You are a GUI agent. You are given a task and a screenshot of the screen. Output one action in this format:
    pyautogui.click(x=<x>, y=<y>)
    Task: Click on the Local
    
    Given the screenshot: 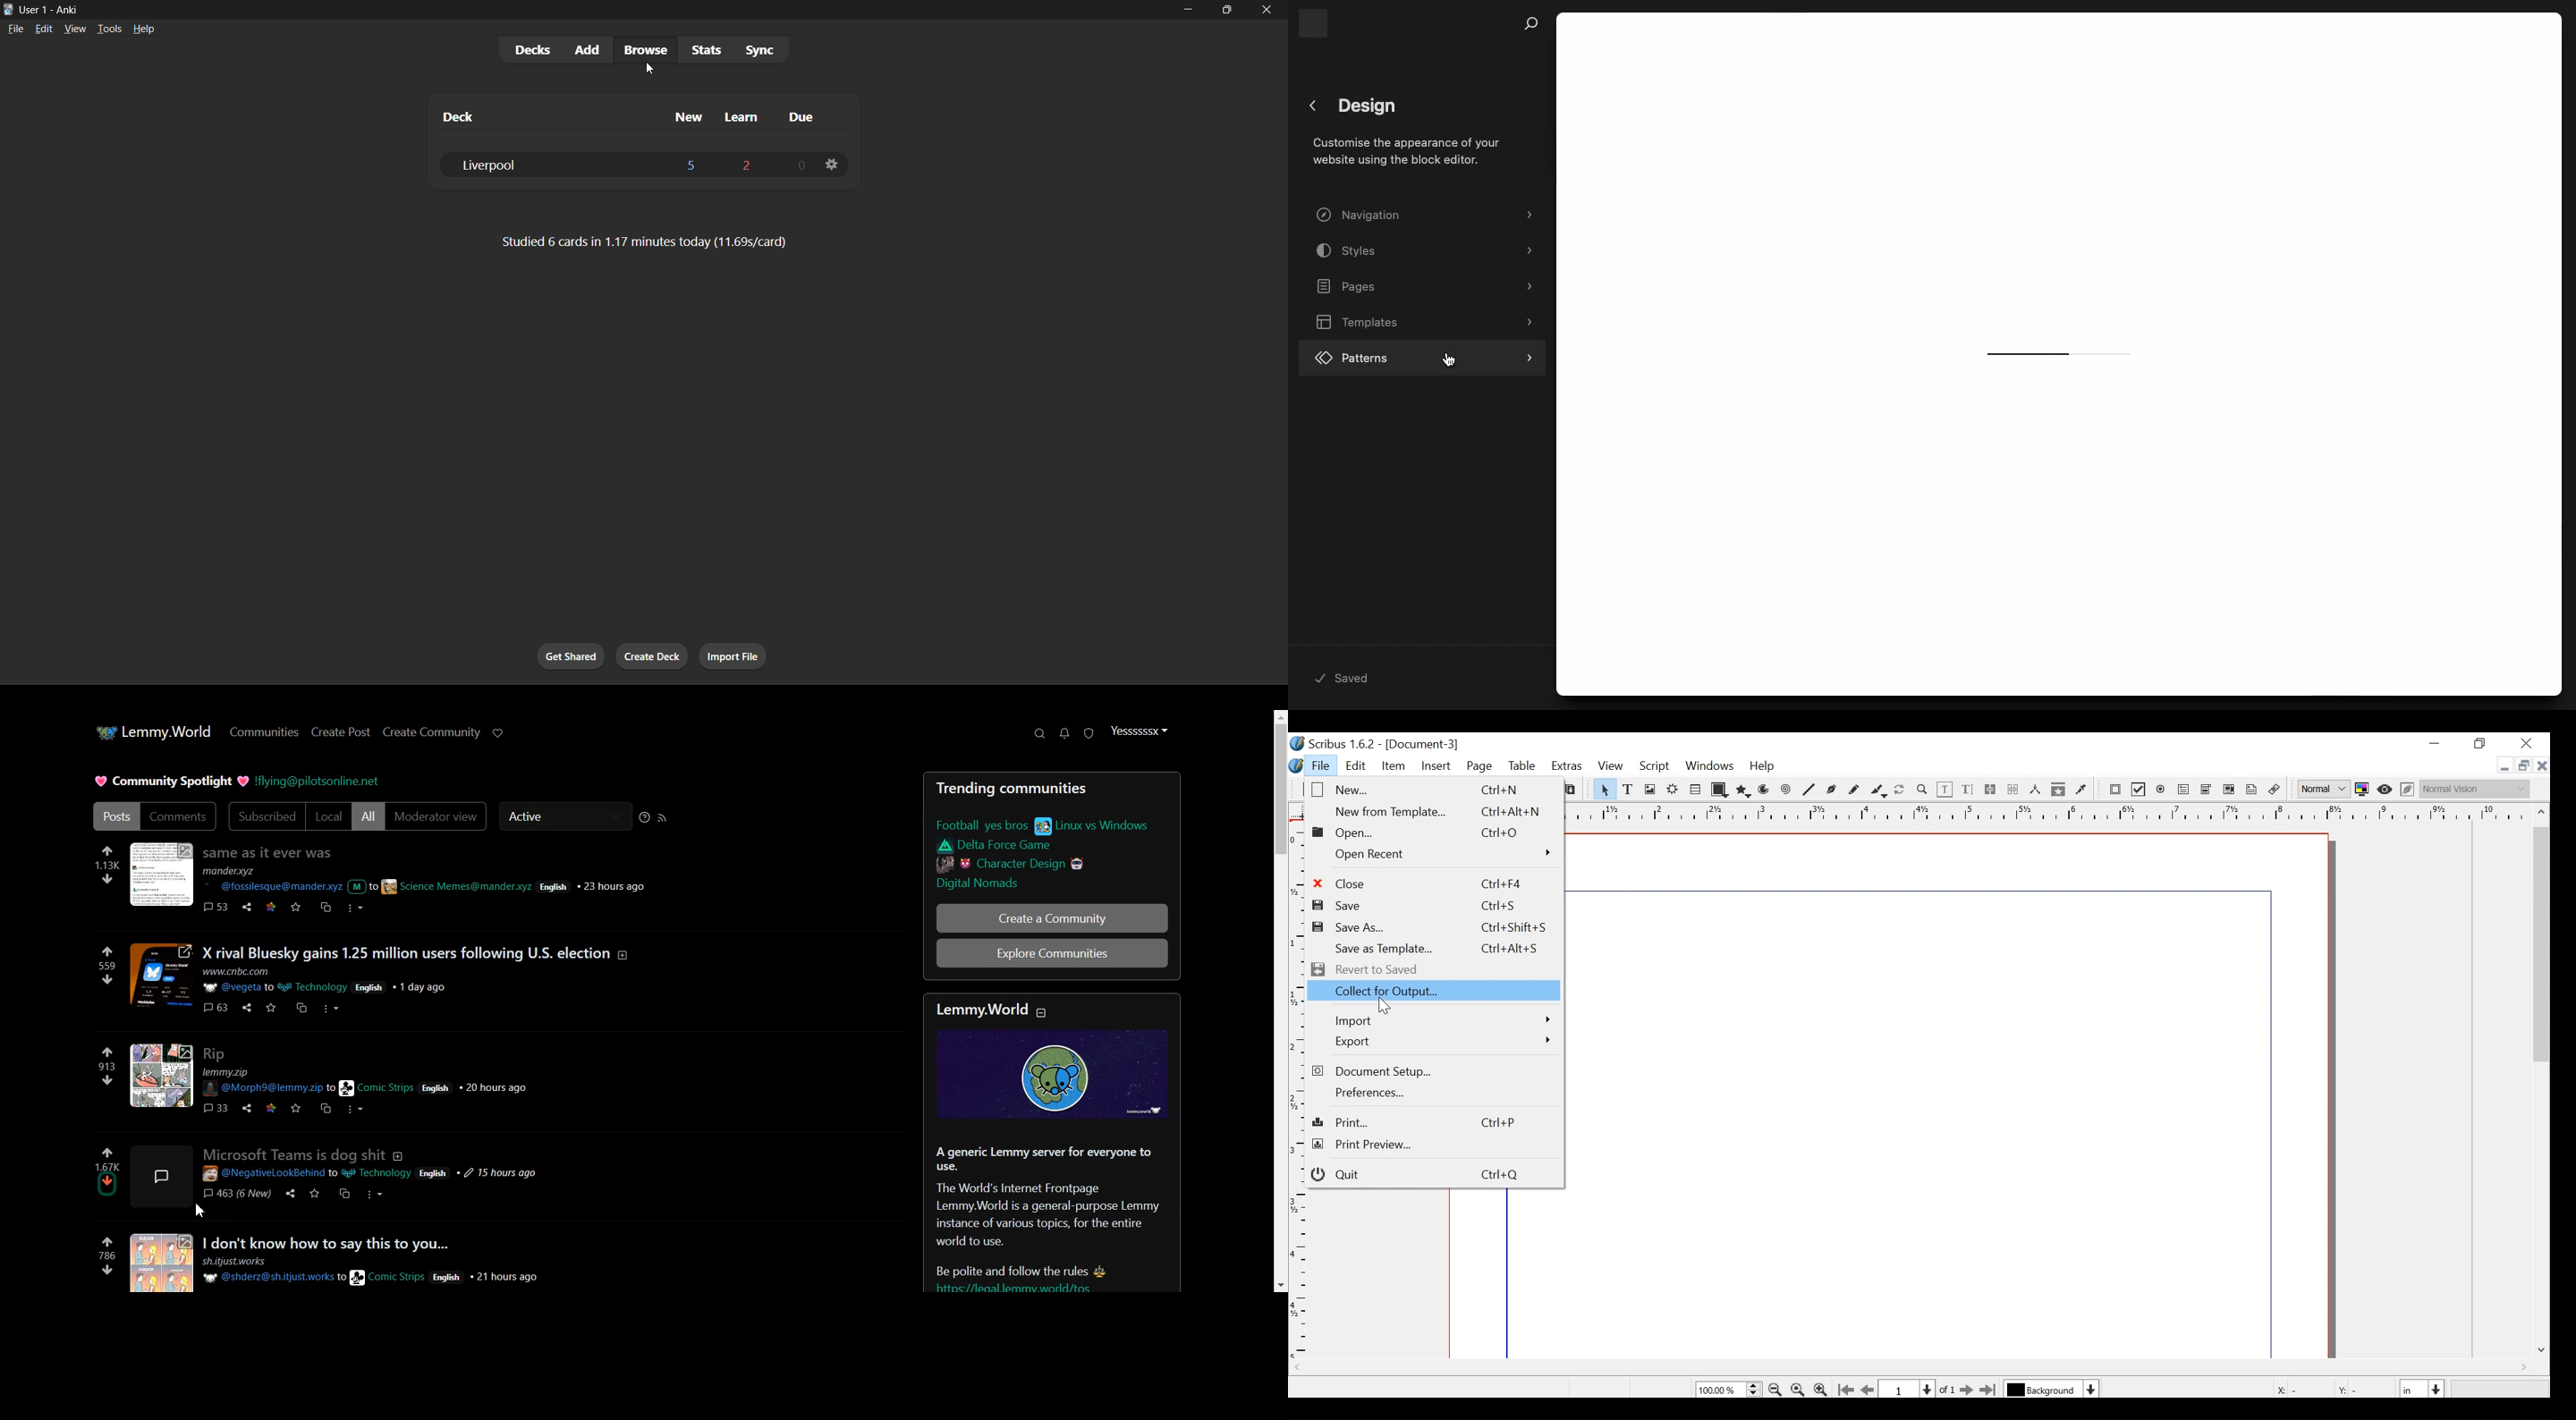 What is the action you would take?
    pyautogui.click(x=329, y=817)
    